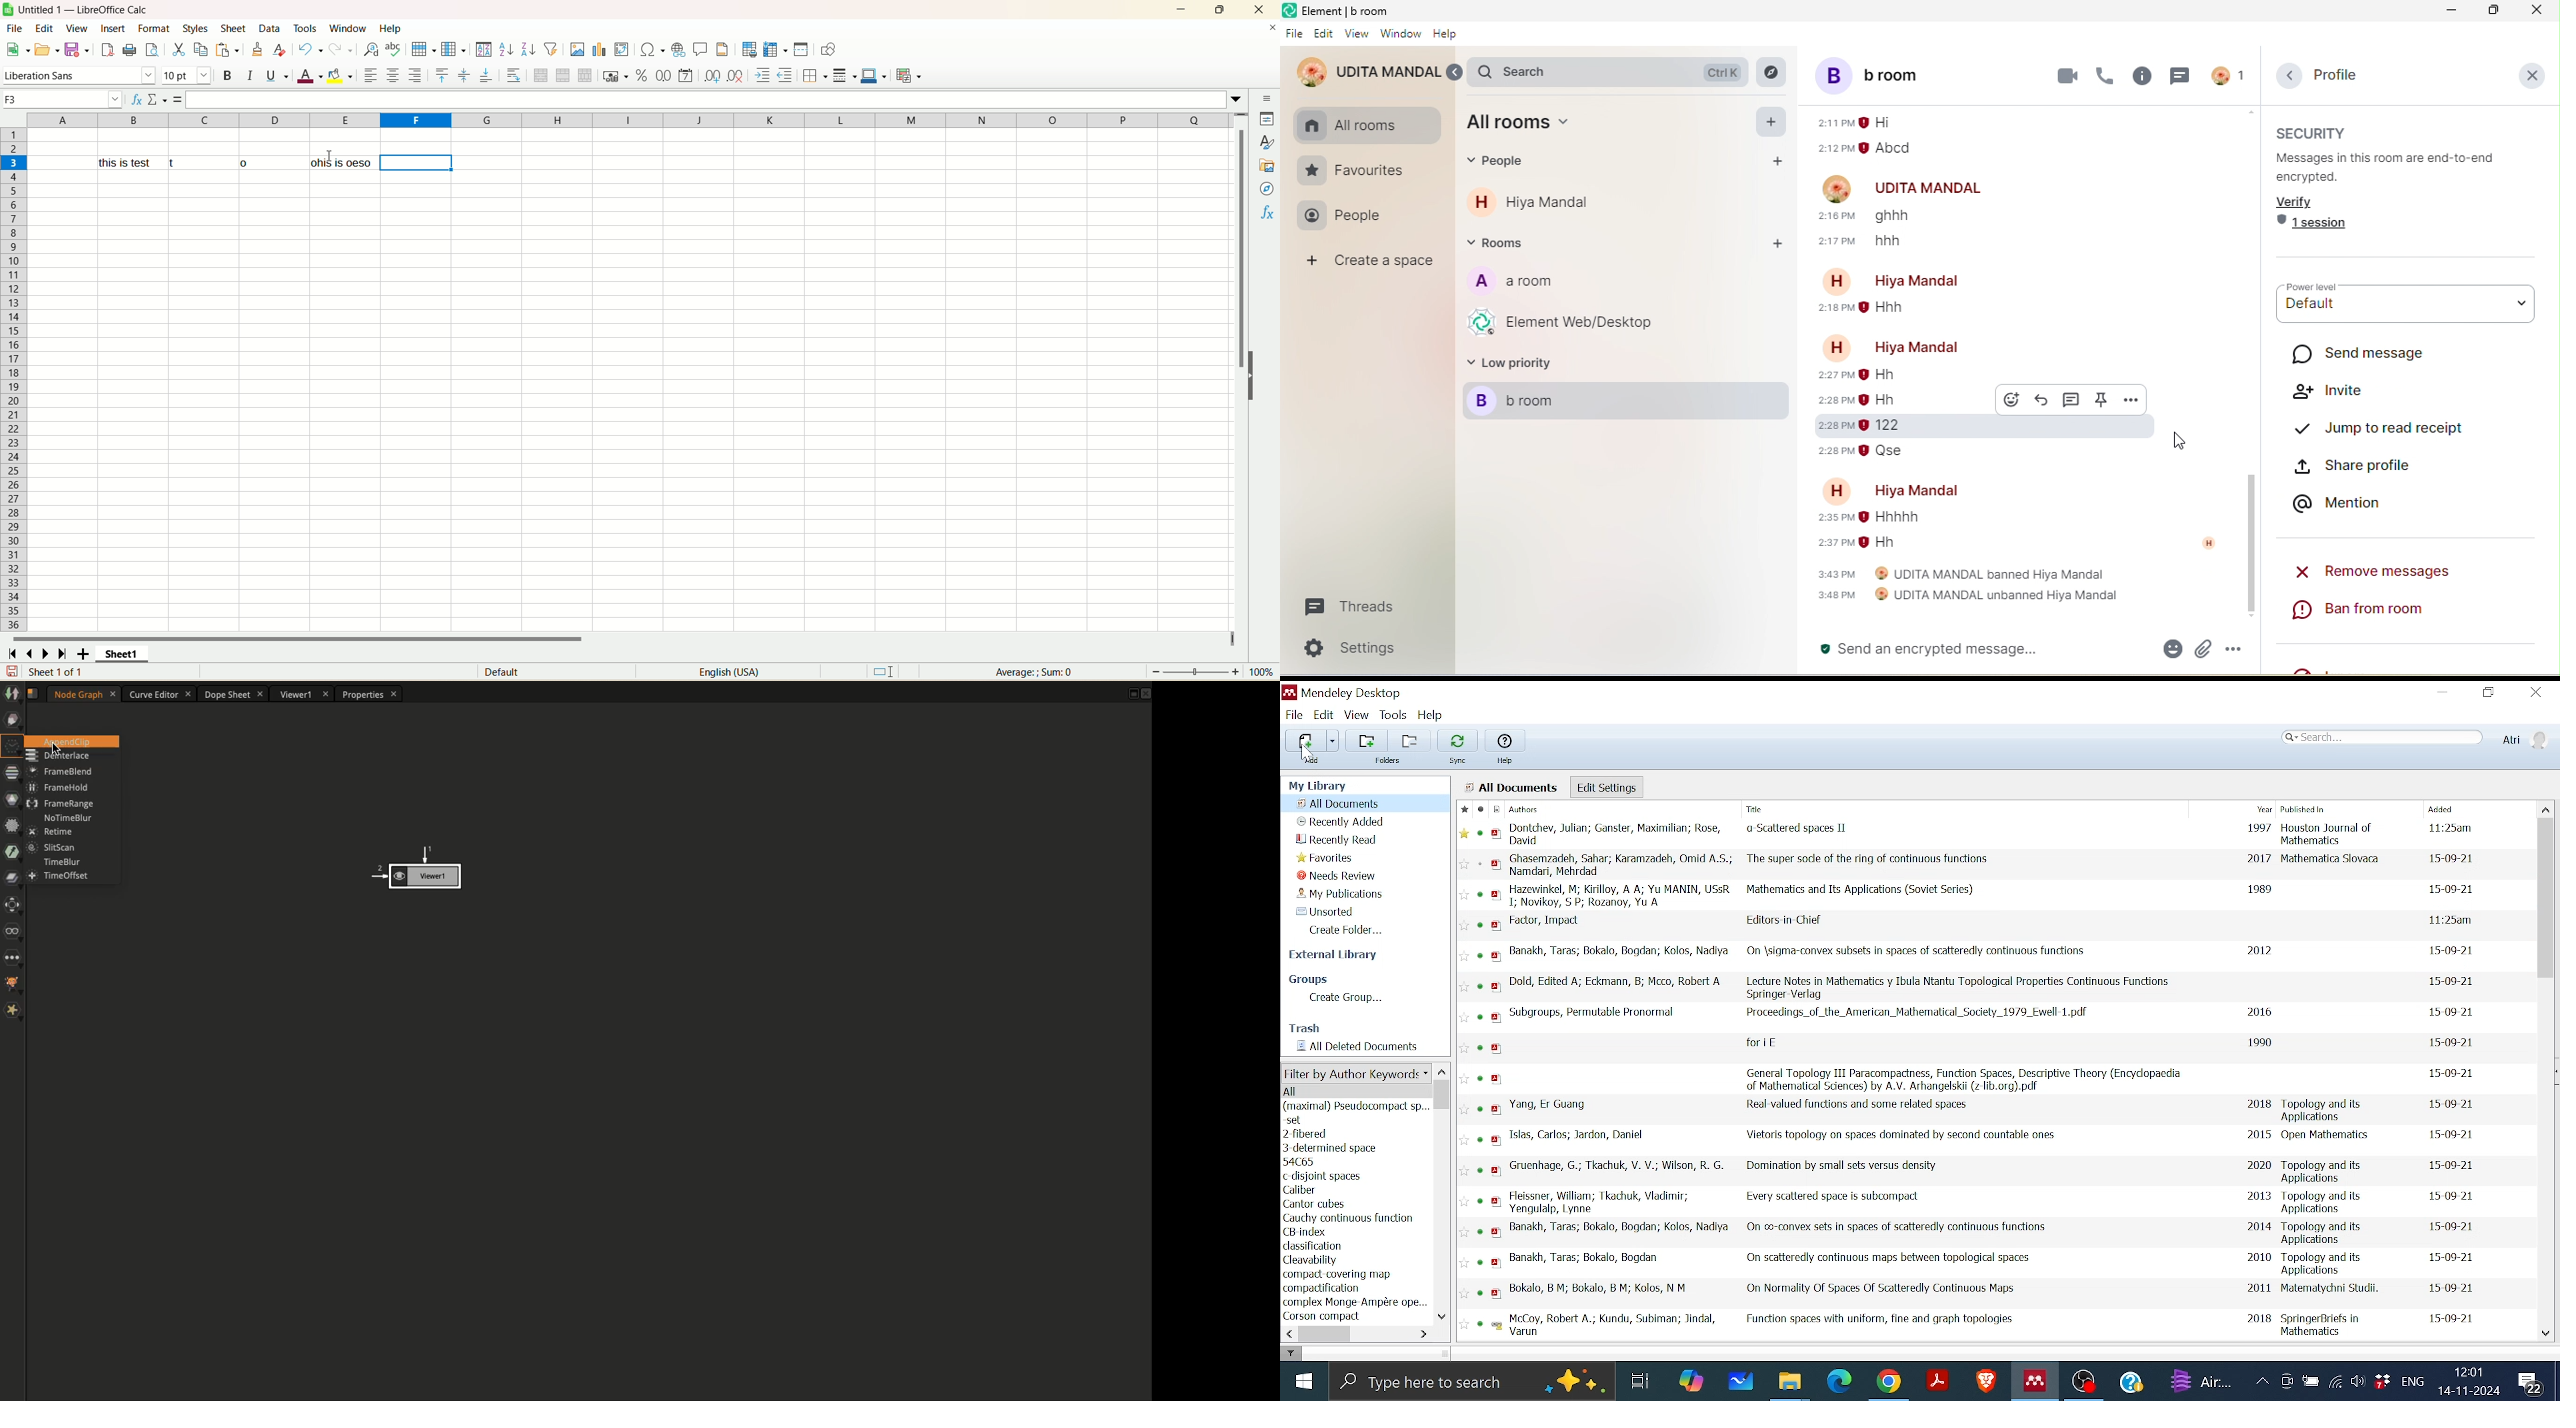 This screenshot has height=1428, width=2576. What do you see at coordinates (1621, 867) in the screenshot?
I see `Author` at bounding box center [1621, 867].